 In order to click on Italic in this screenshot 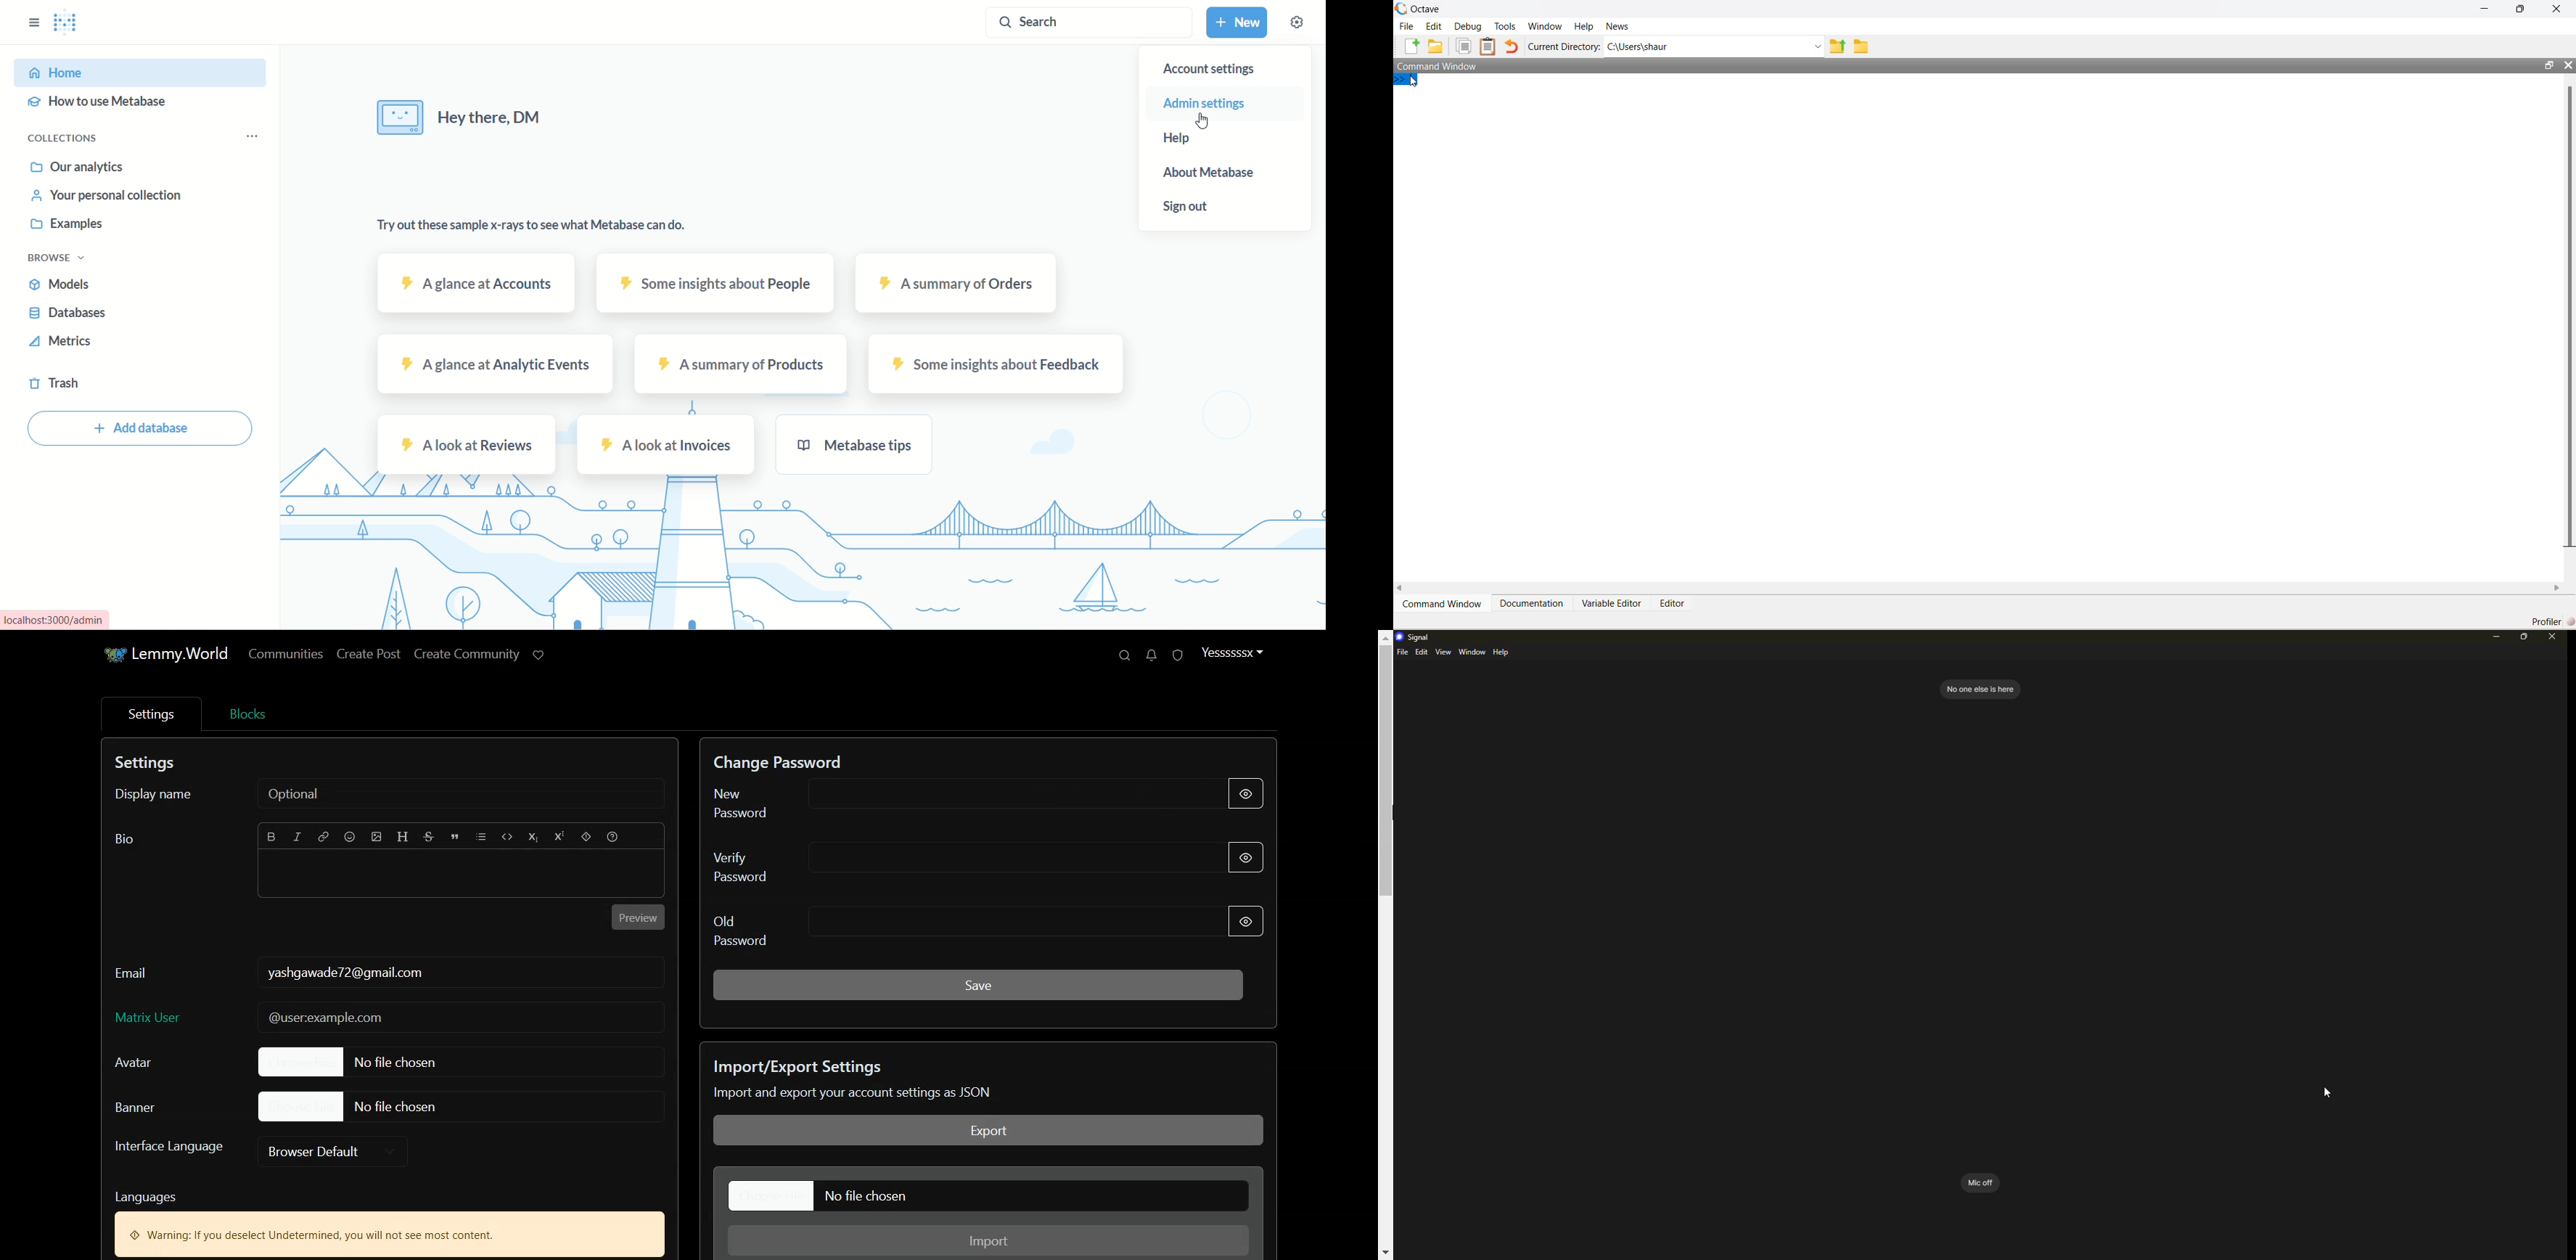, I will do `click(299, 836)`.